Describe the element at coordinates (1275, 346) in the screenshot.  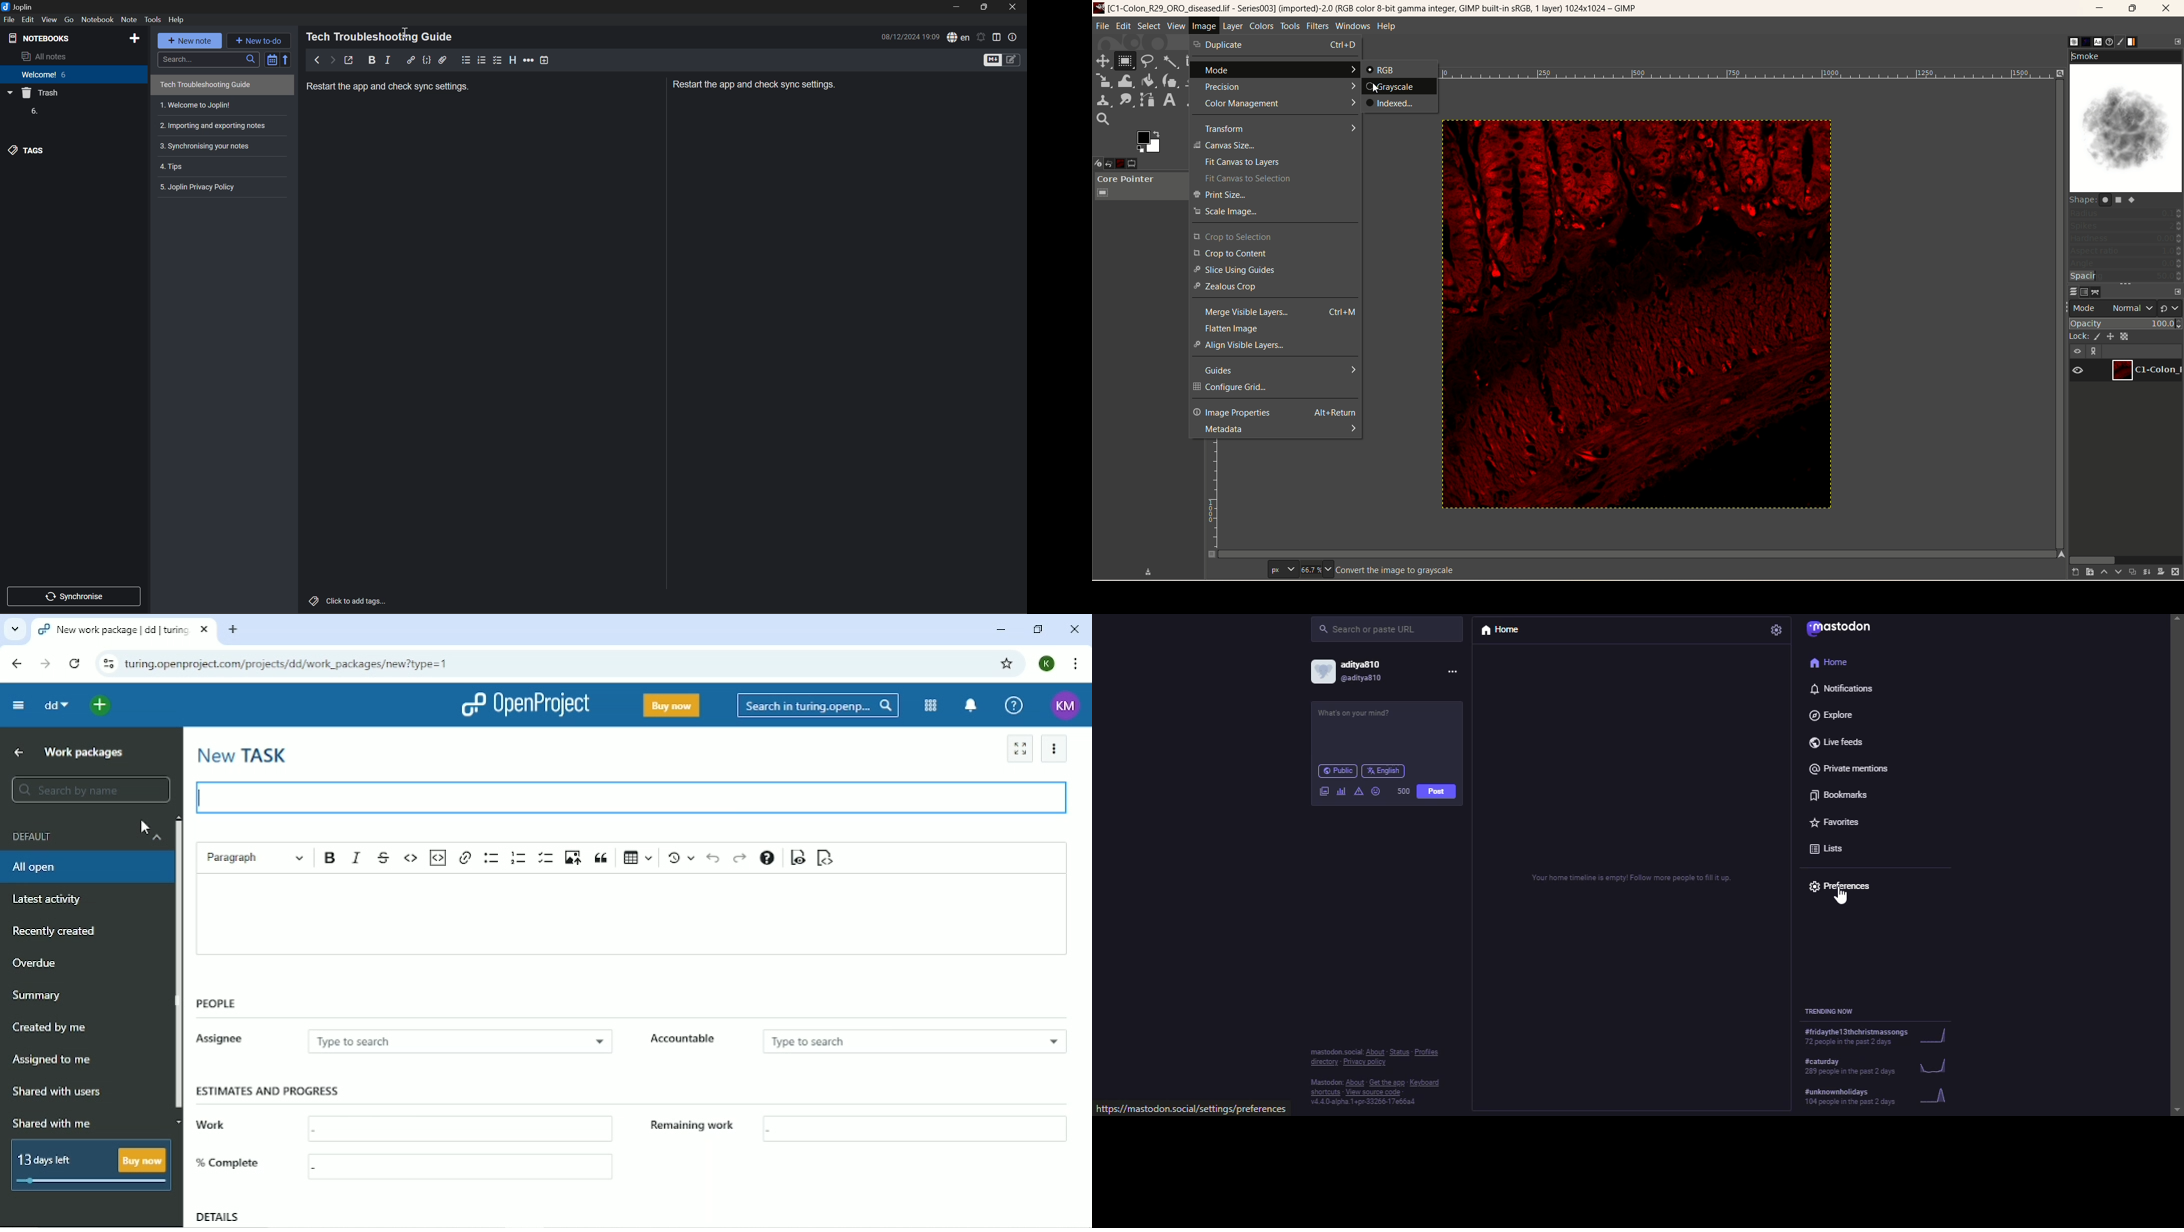
I see `align visible layers` at that location.